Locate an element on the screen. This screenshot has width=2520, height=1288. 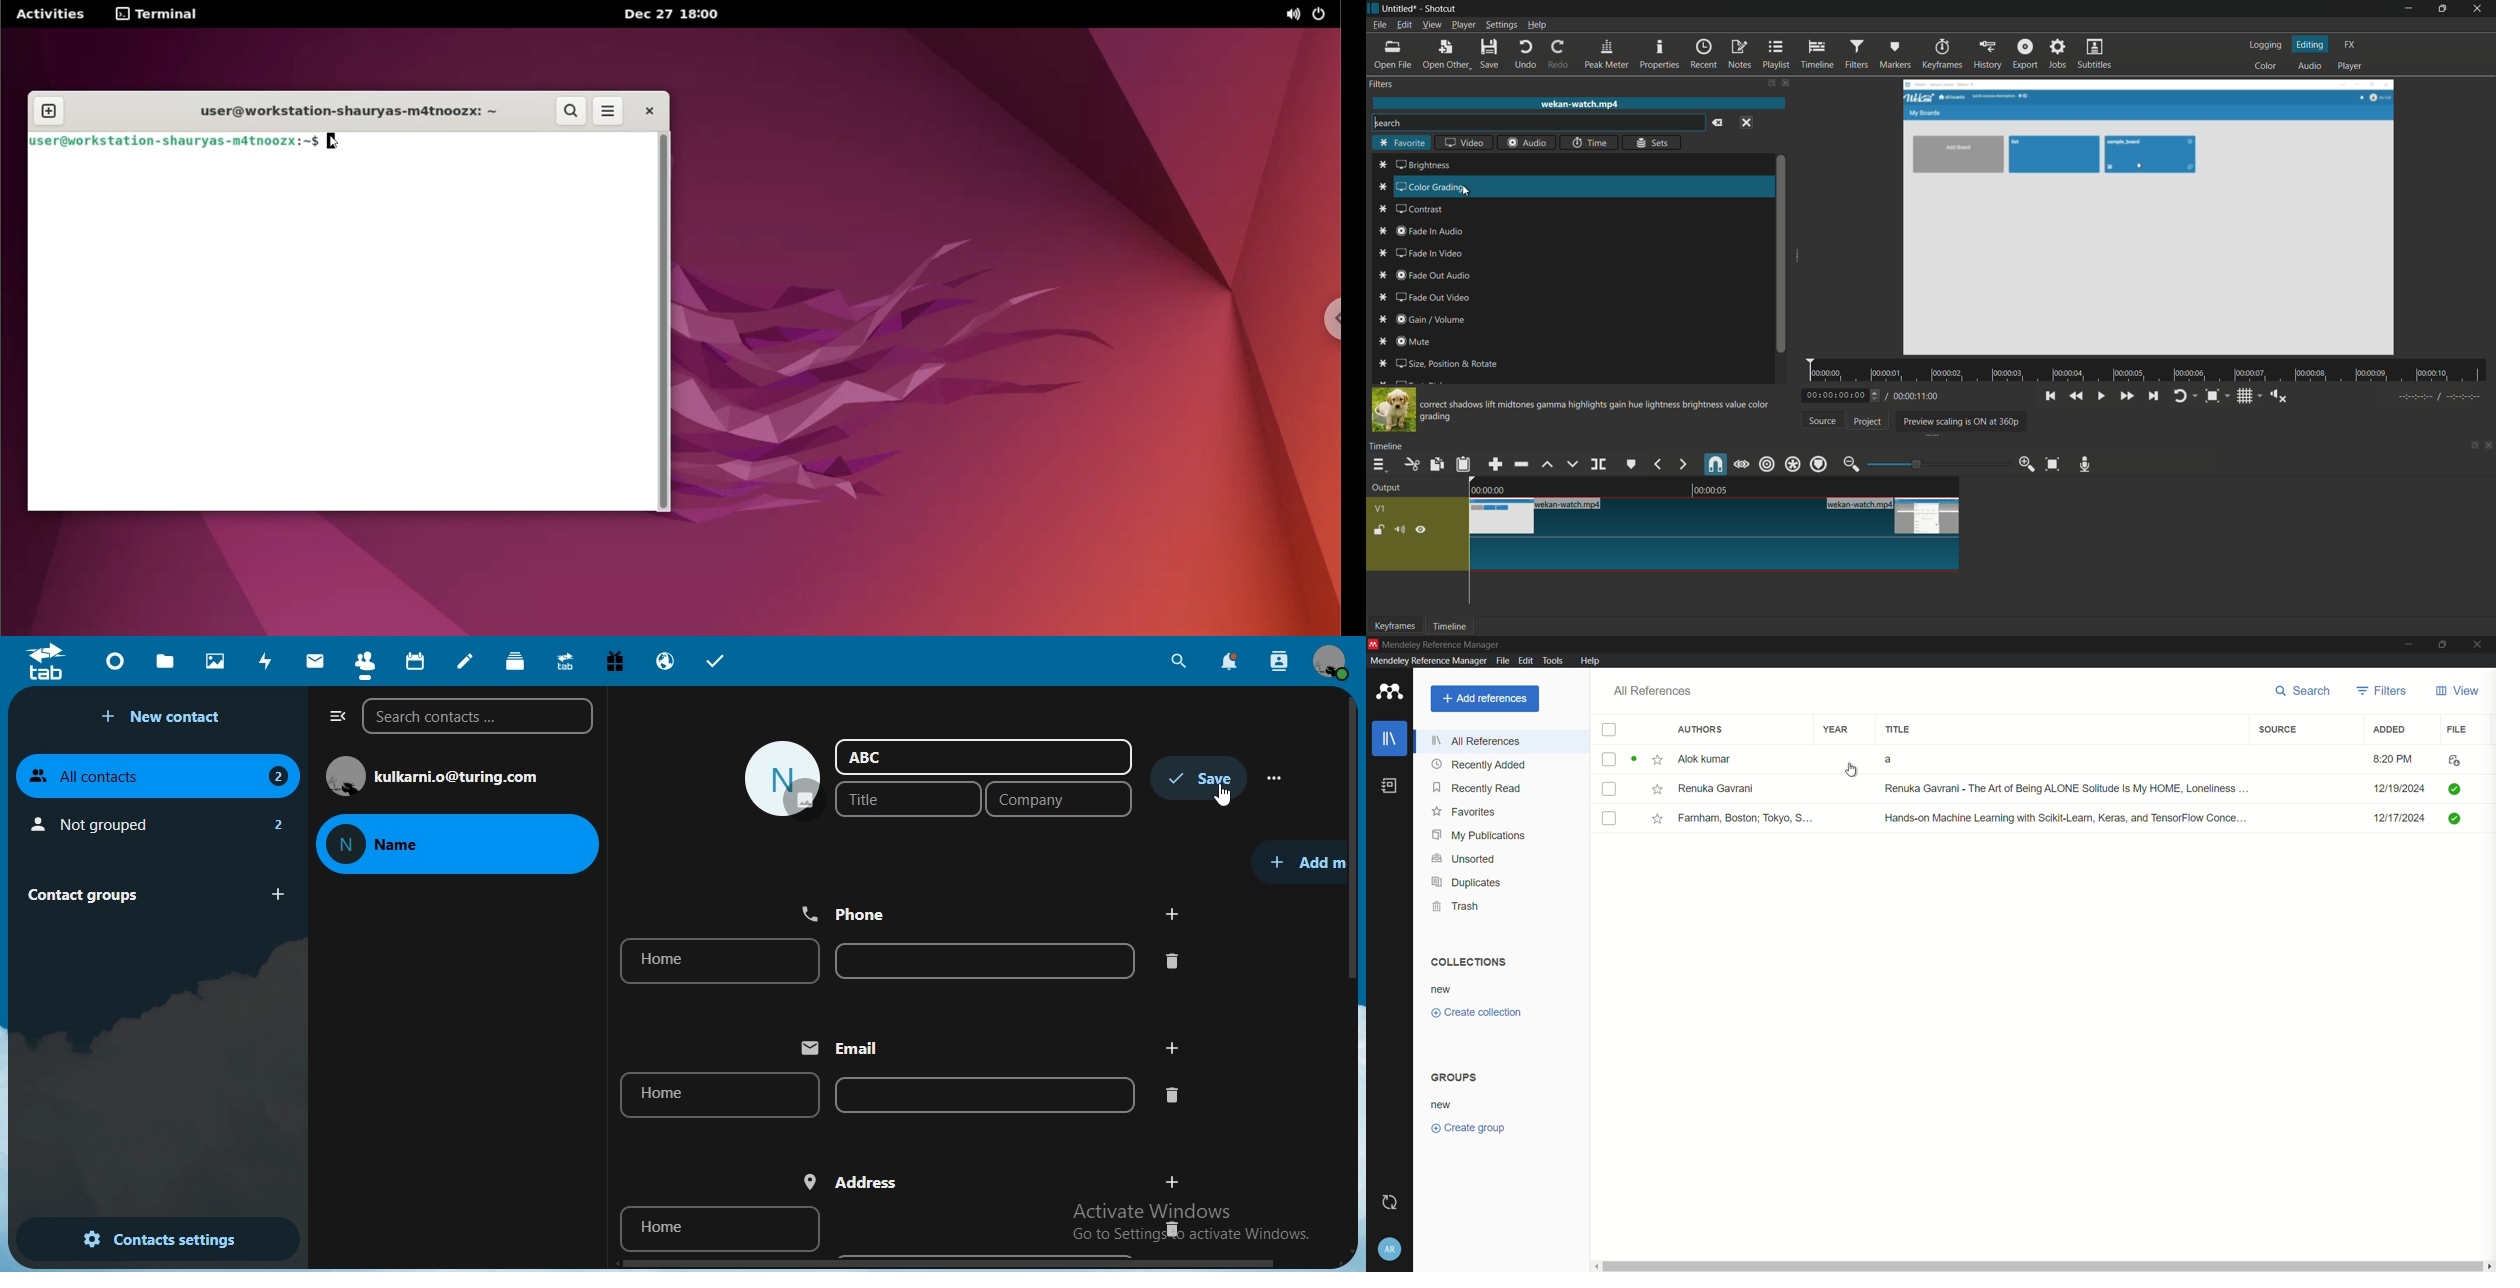
  user@workstation-shauryas-m4tnoozx: ~ is located at coordinates (175, 140).